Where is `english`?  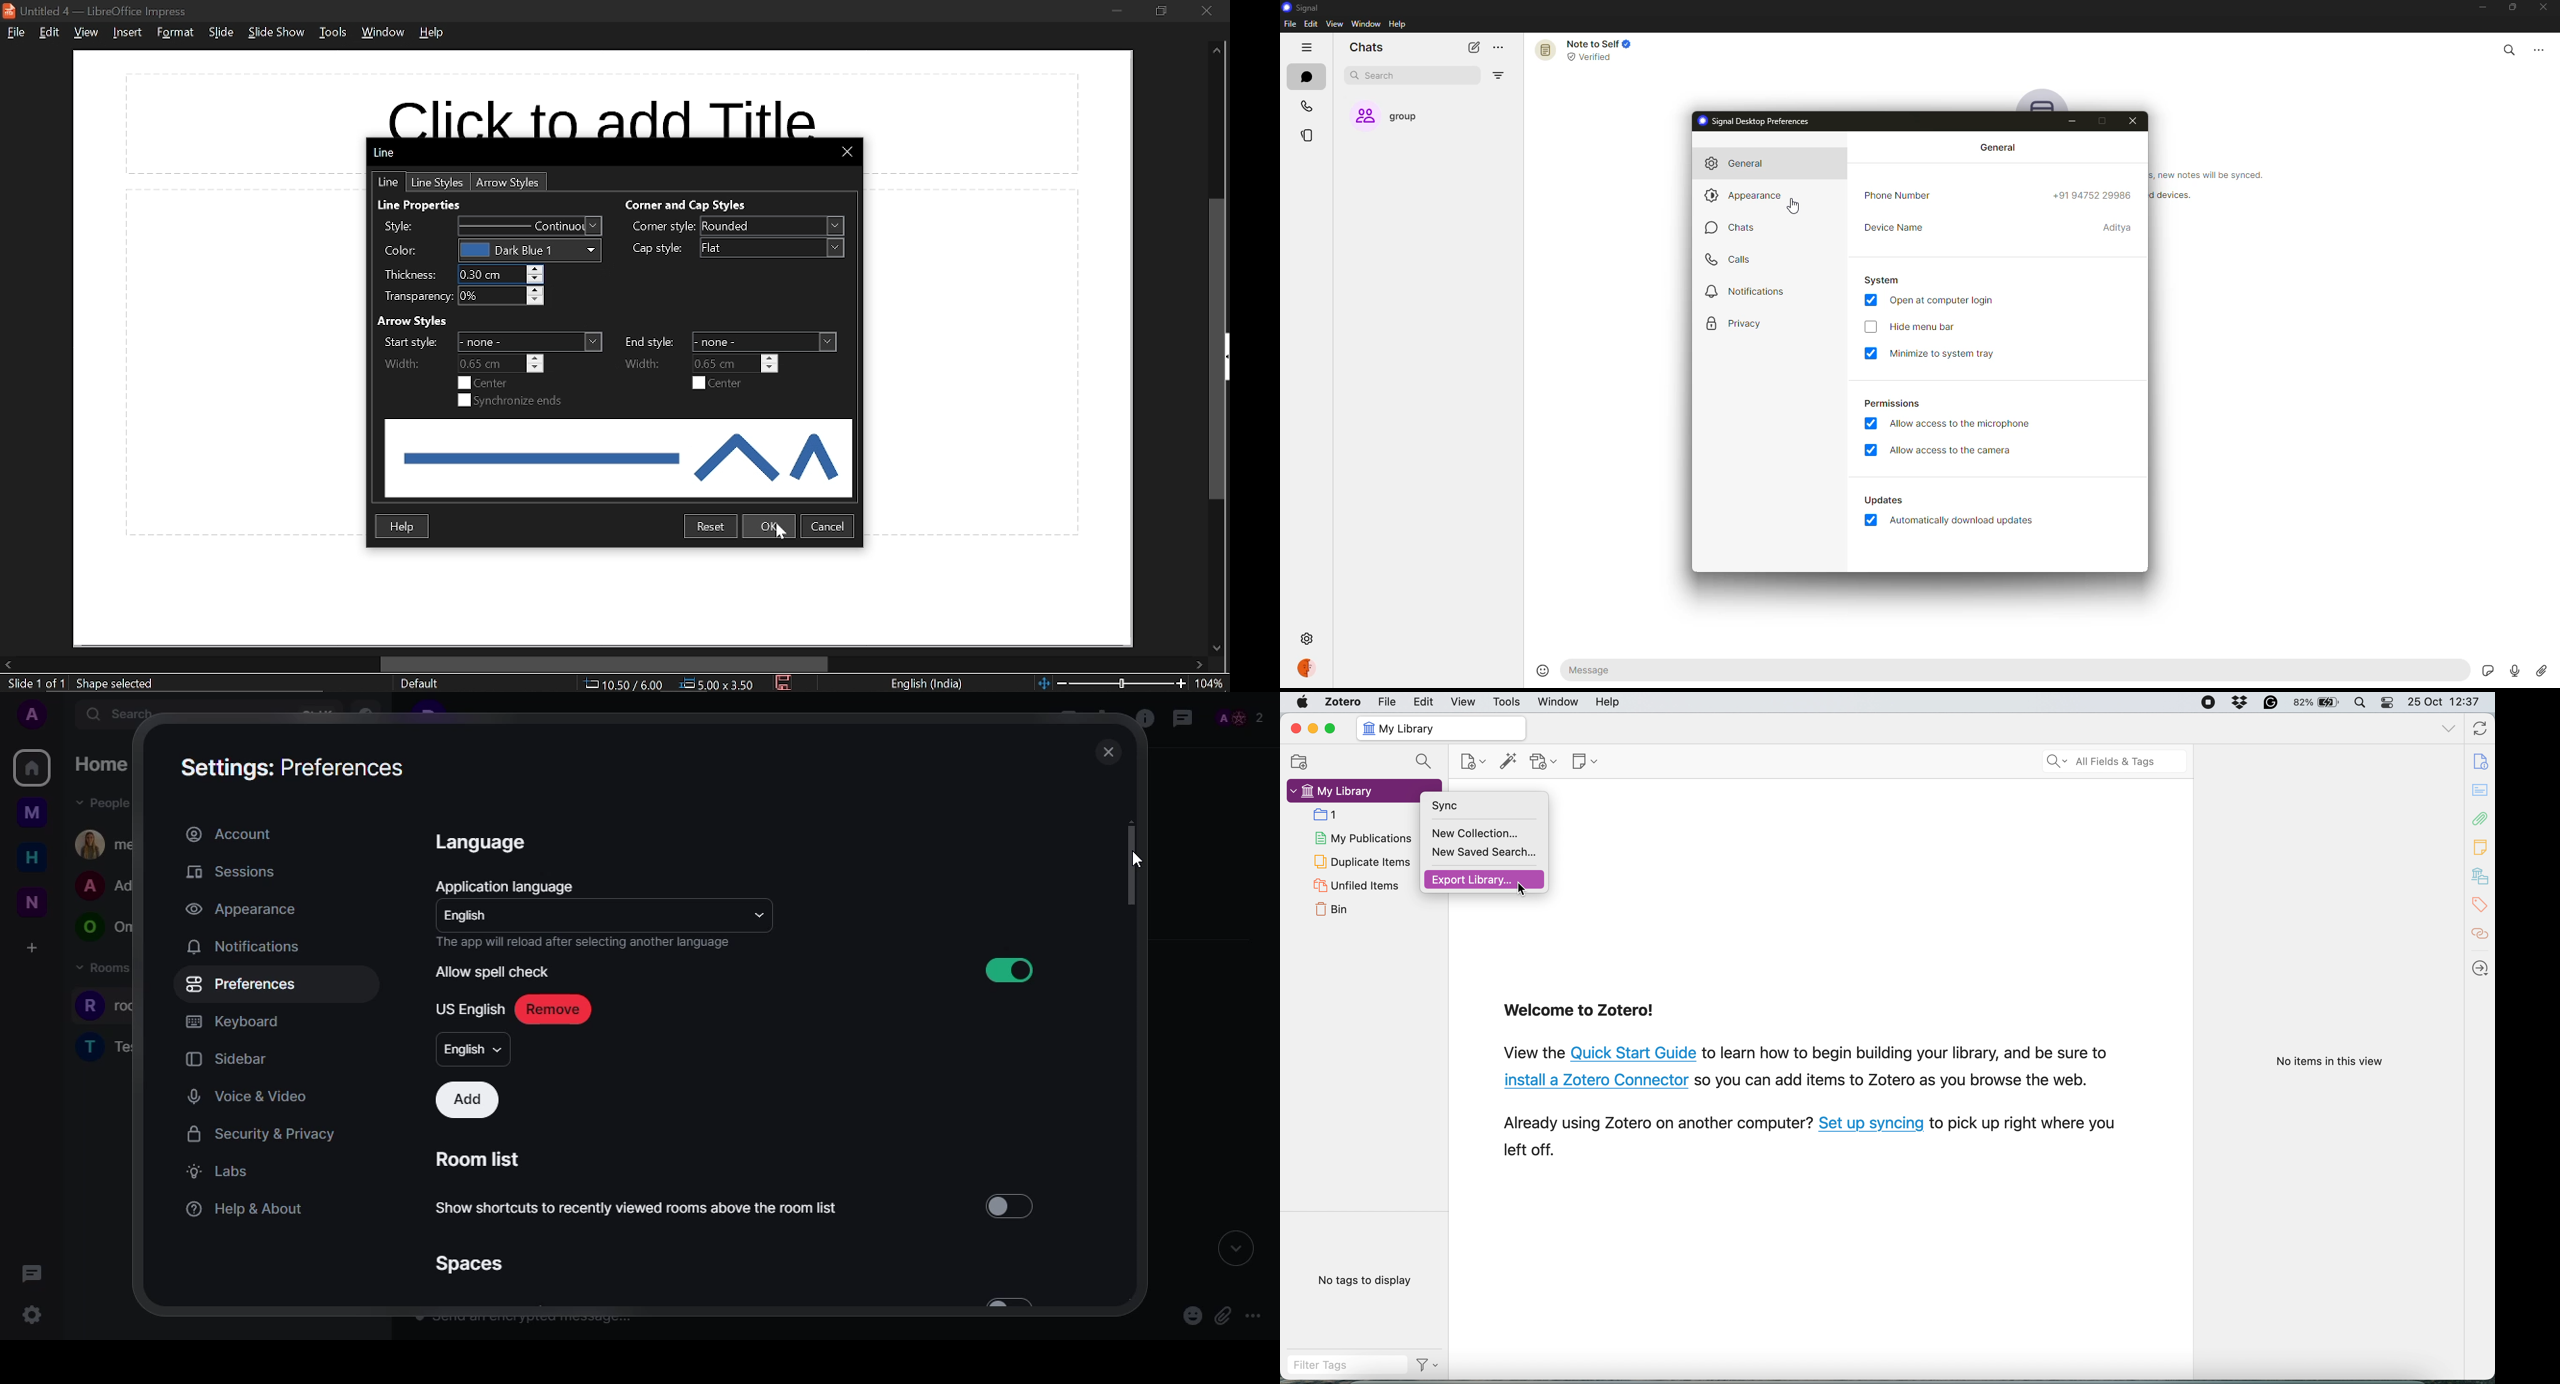
english is located at coordinates (474, 1049).